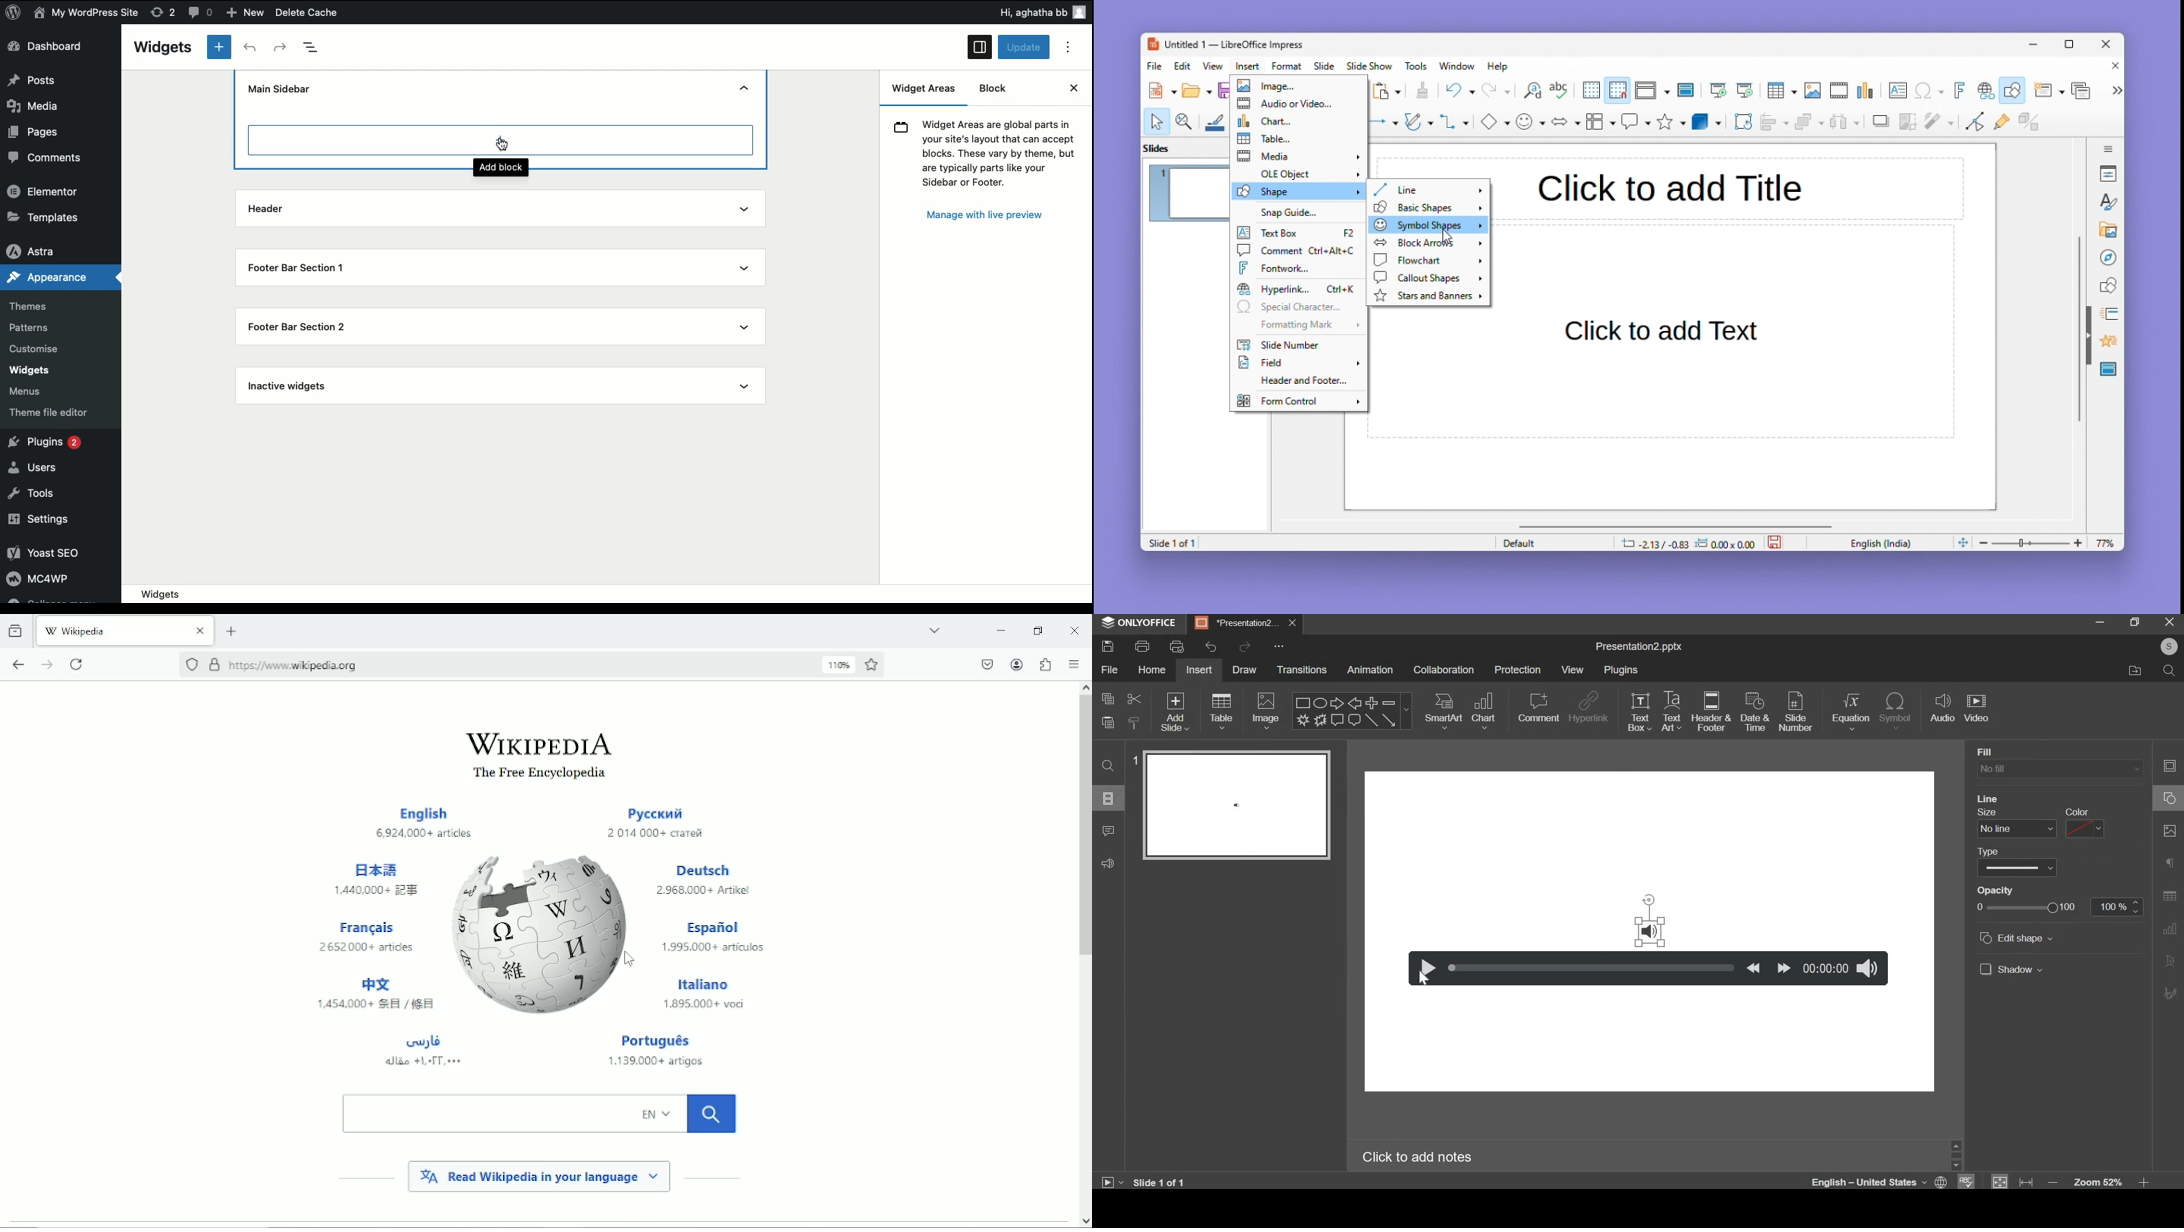  Describe the element at coordinates (1292, 623) in the screenshot. I see `close` at that location.